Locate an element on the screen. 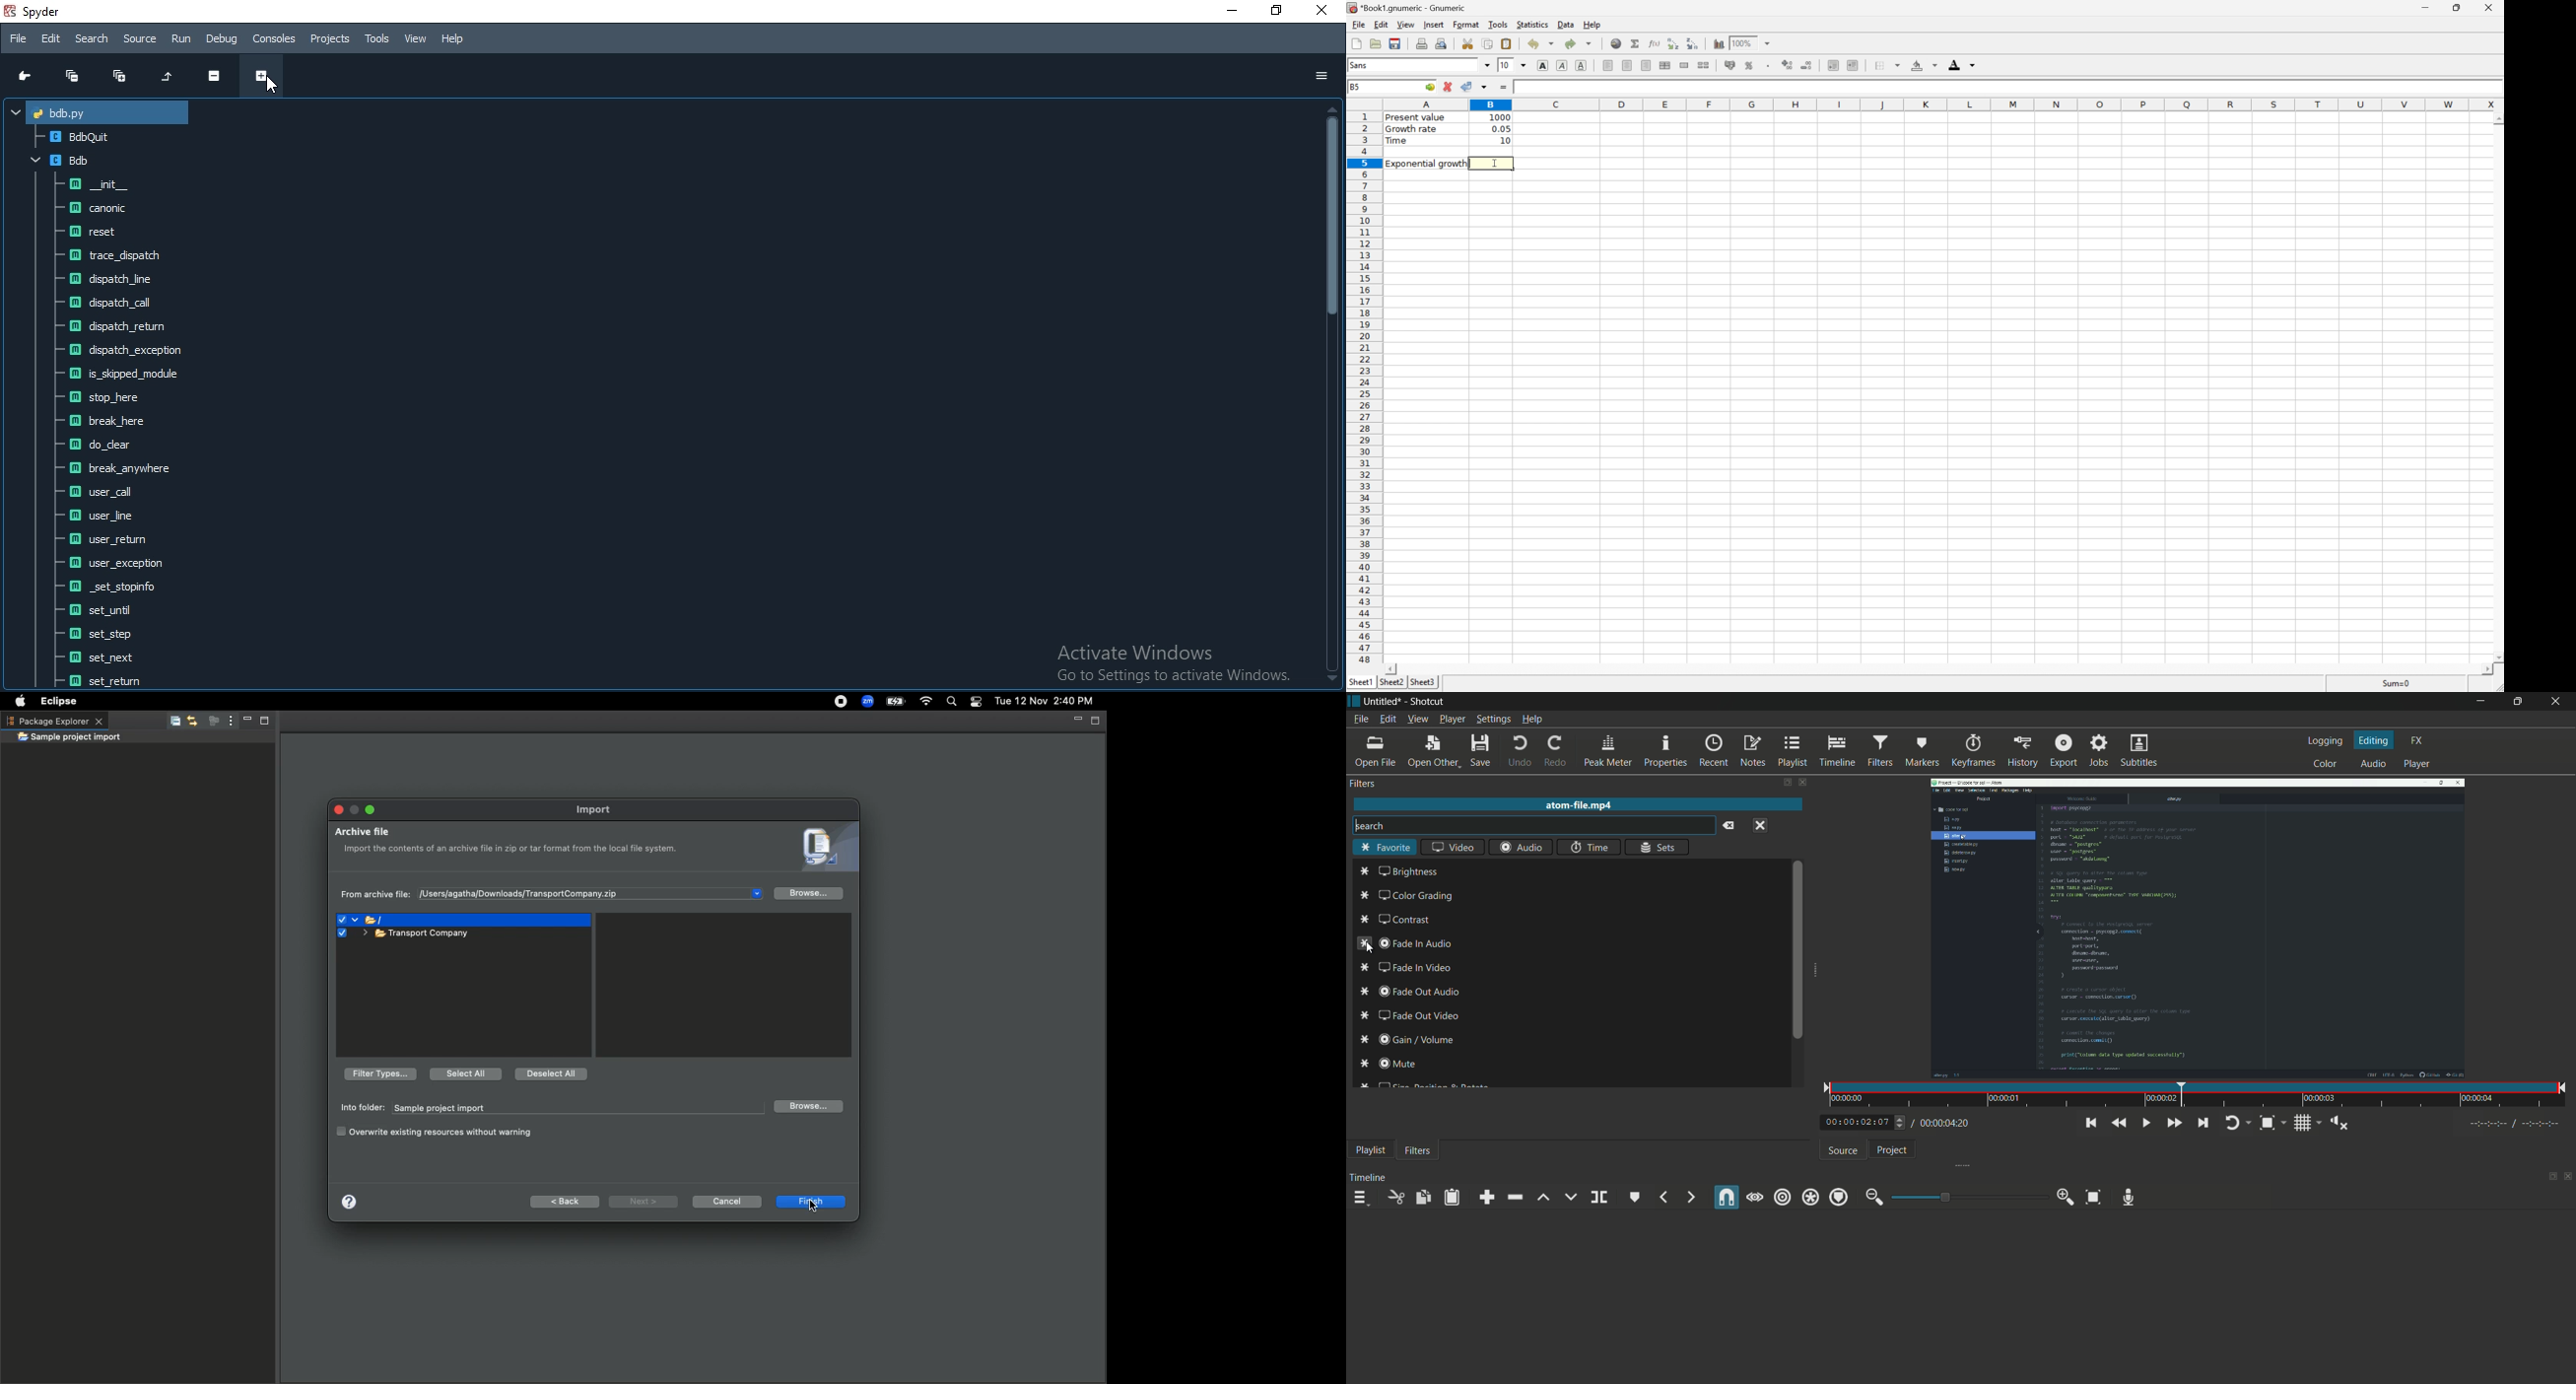 This screenshot has height=1400, width=2576. File  is located at coordinates (15, 36).